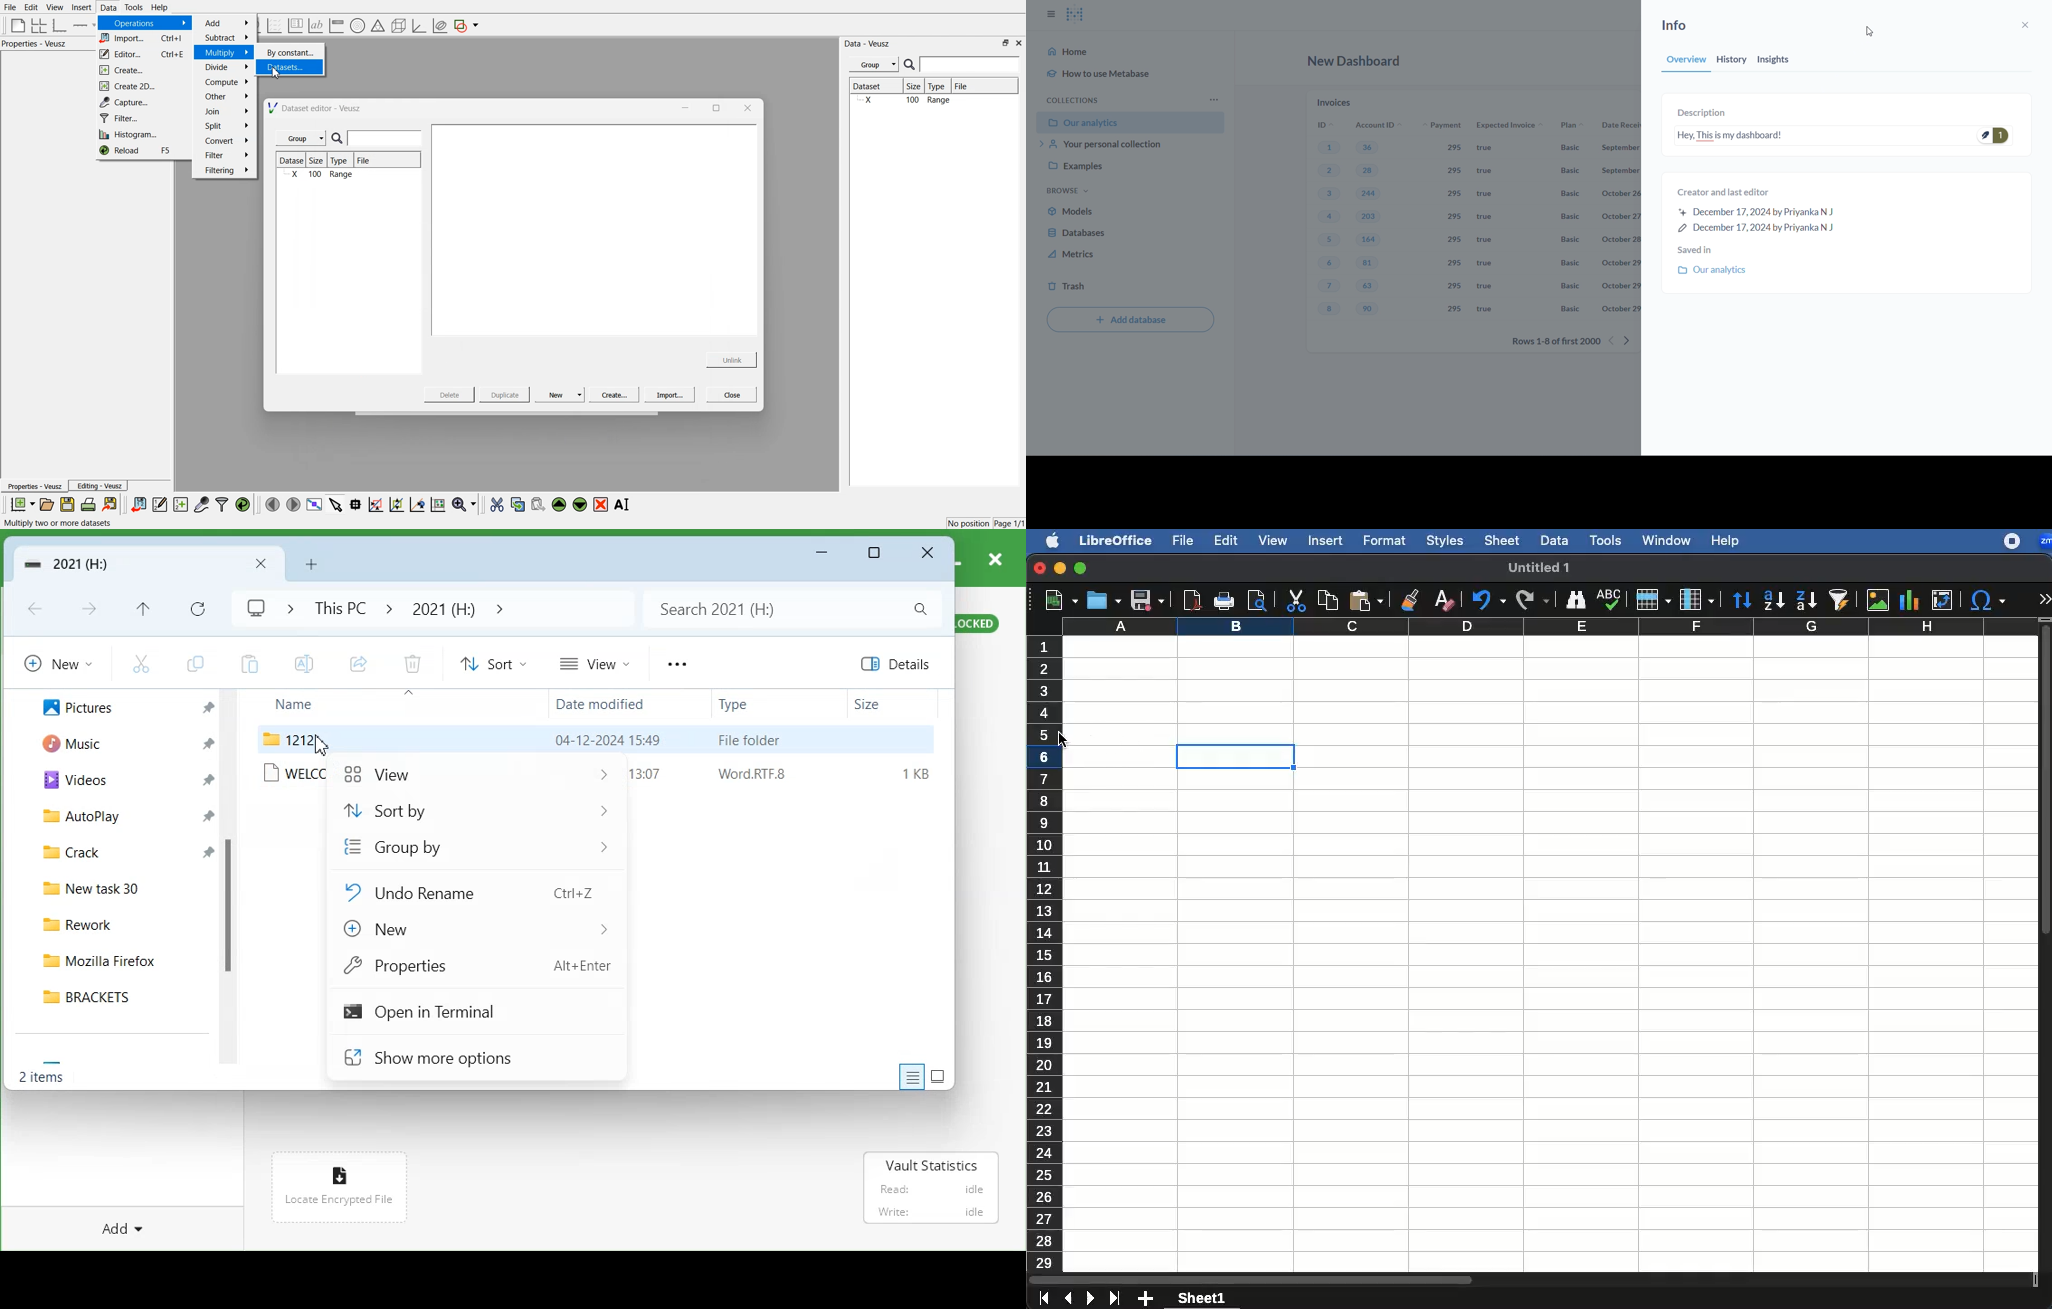 The image size is (2072, 1316). What do you see at coordinates (932, 101) in the screenshot?
I see `X 100 Range` at bounding box center [932, 101].